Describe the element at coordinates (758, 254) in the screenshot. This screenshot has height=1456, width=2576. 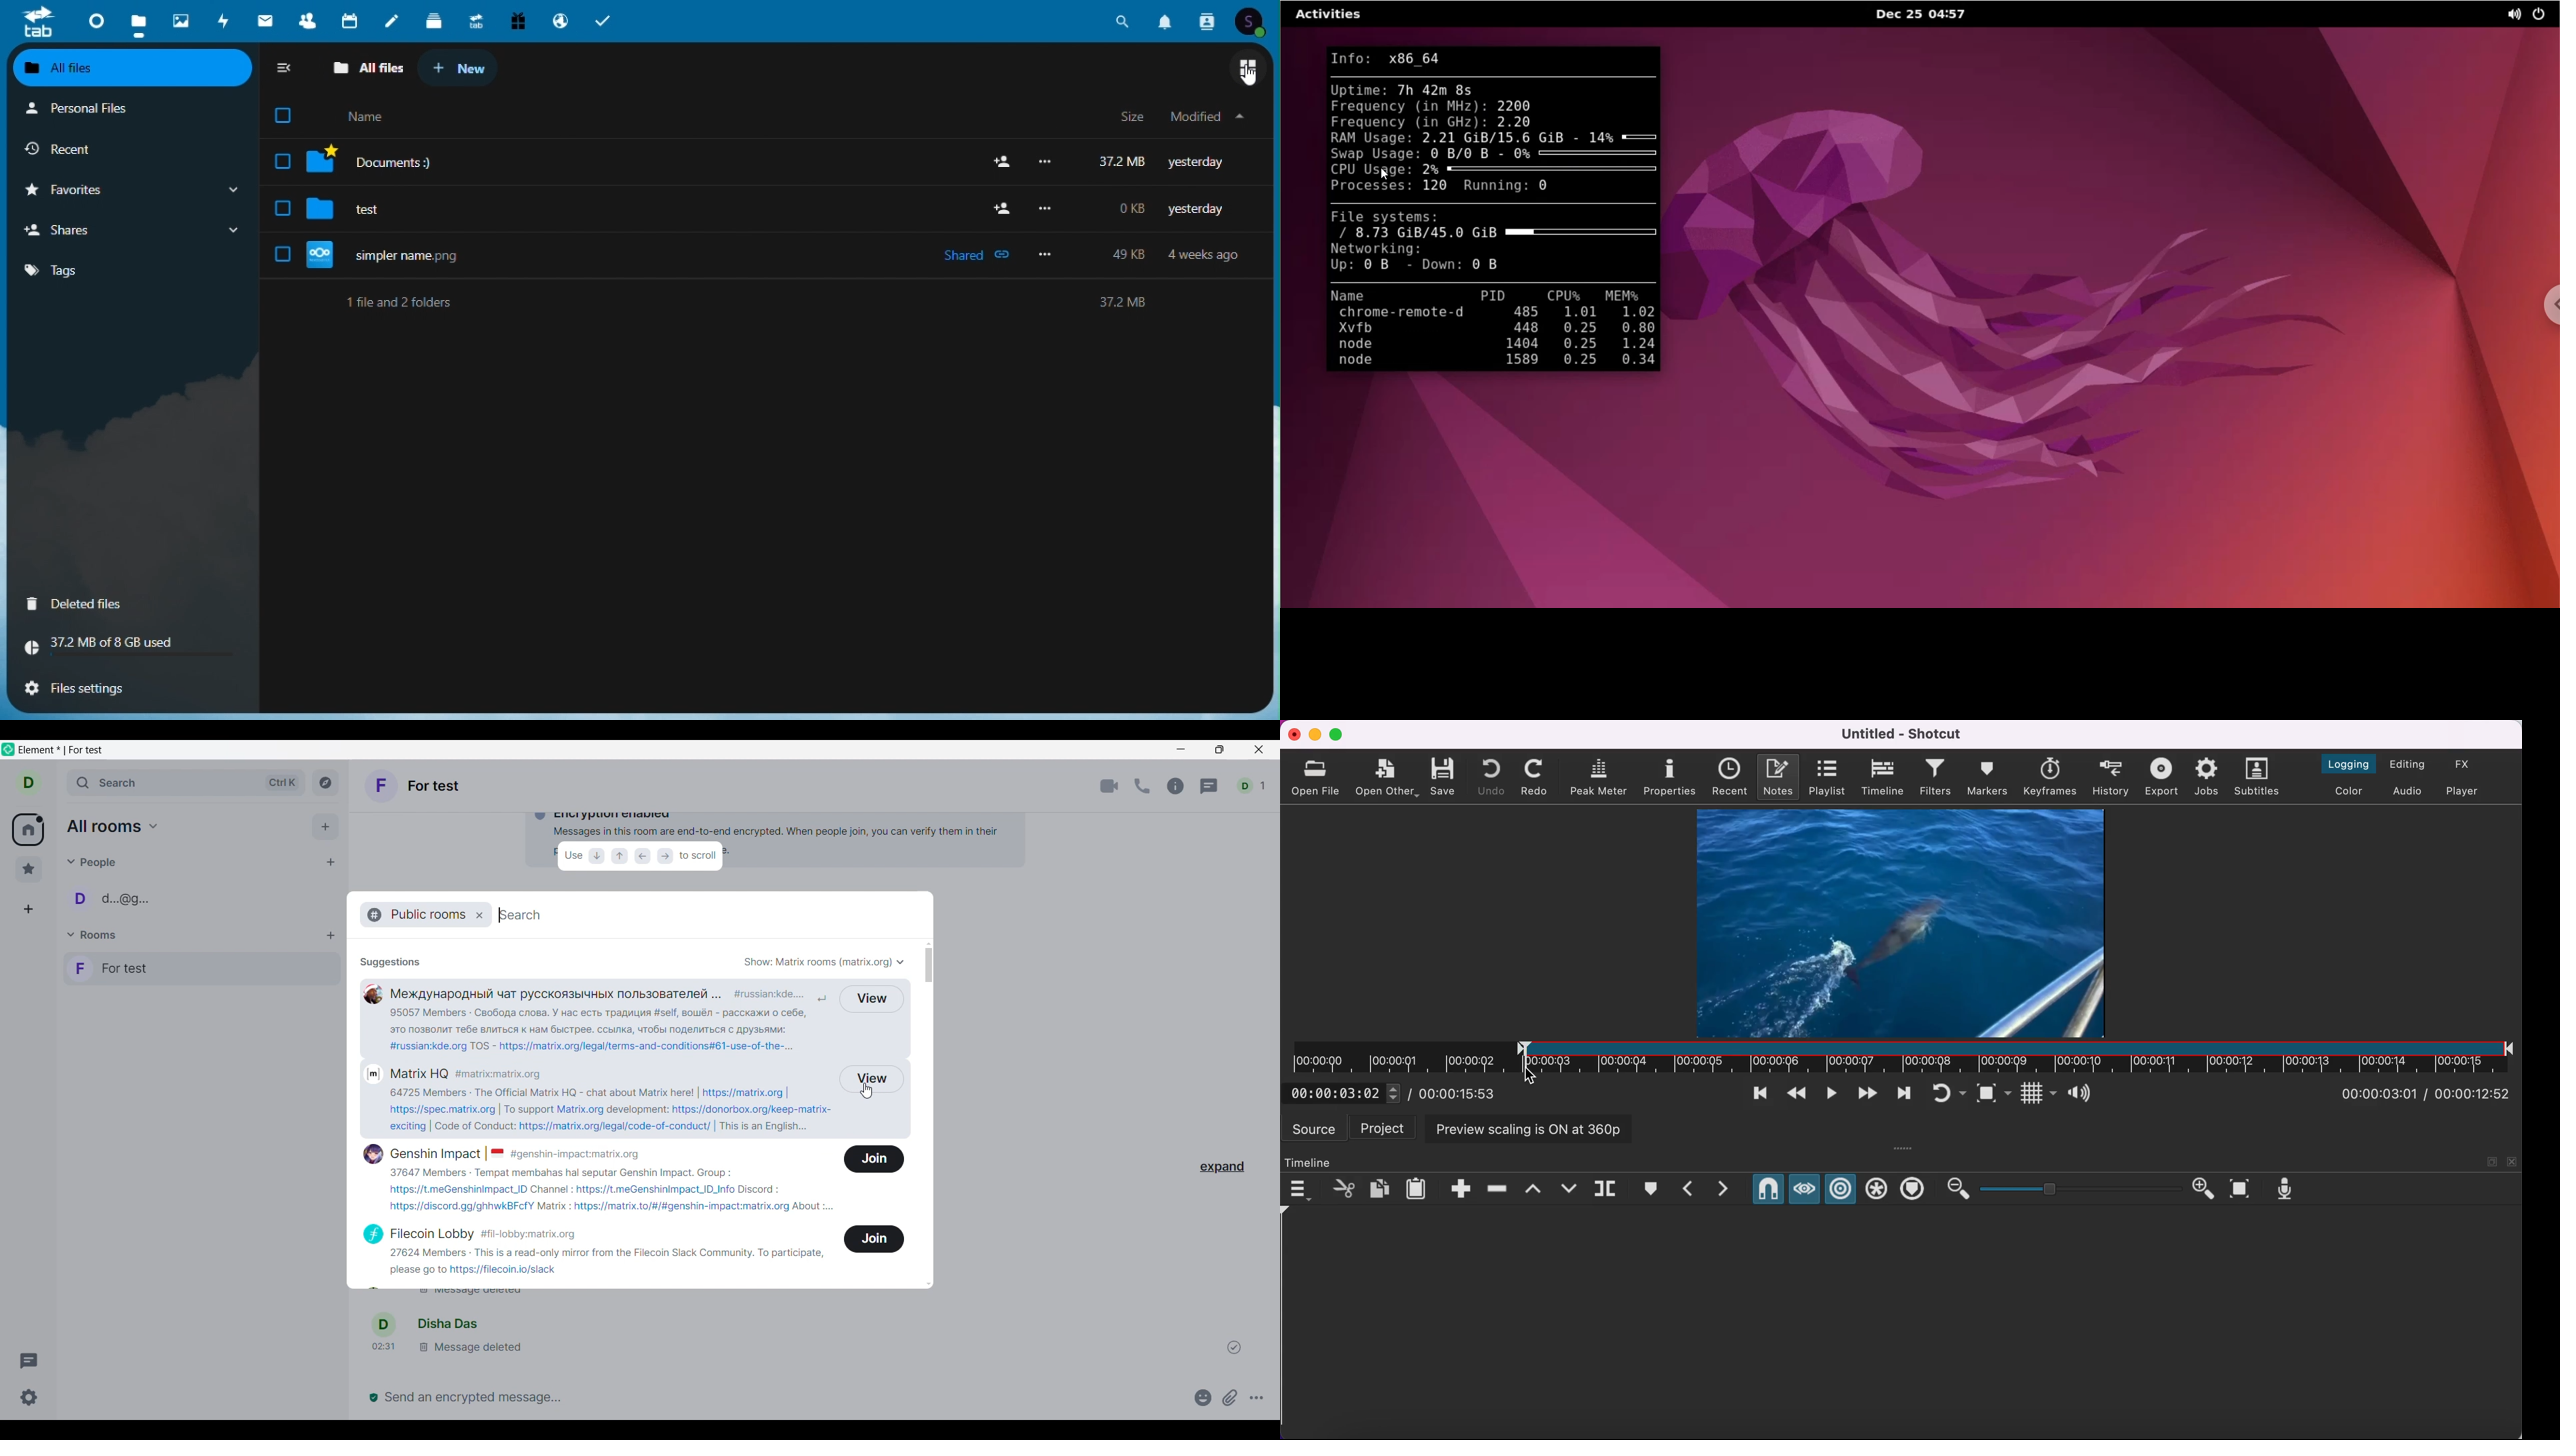
I see `‘simpler name png` at that location.